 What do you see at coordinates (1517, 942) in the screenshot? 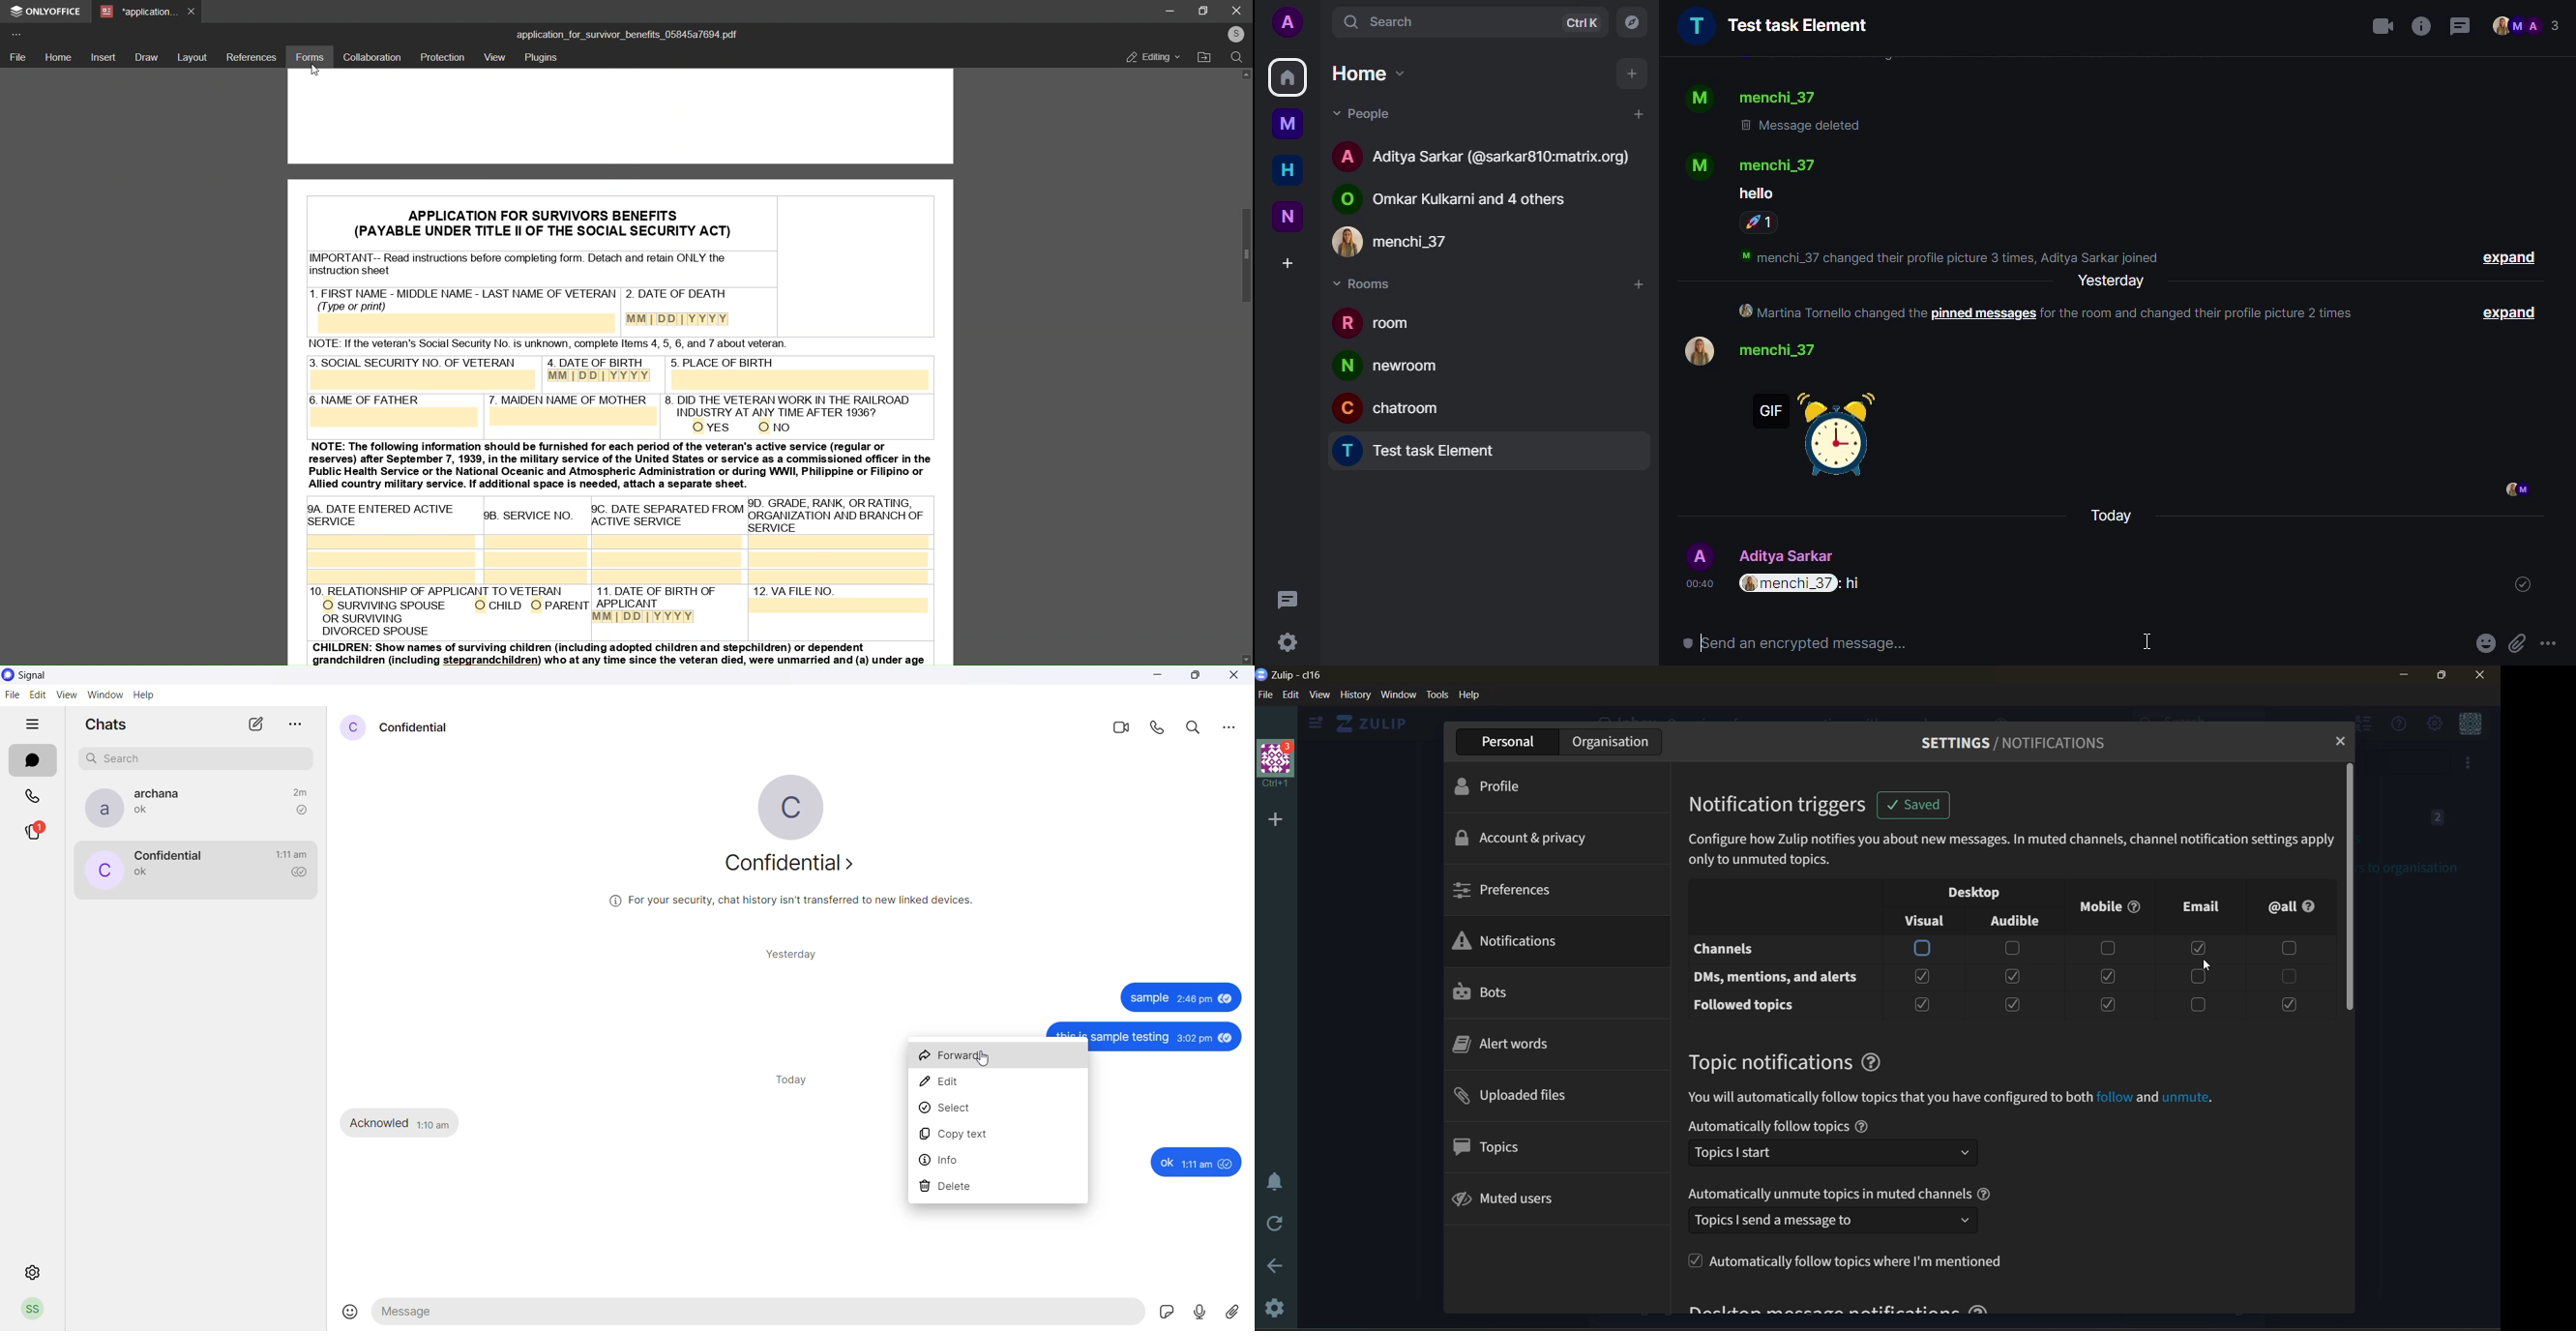
I see `notifications` at bounding box center [1517, 942].